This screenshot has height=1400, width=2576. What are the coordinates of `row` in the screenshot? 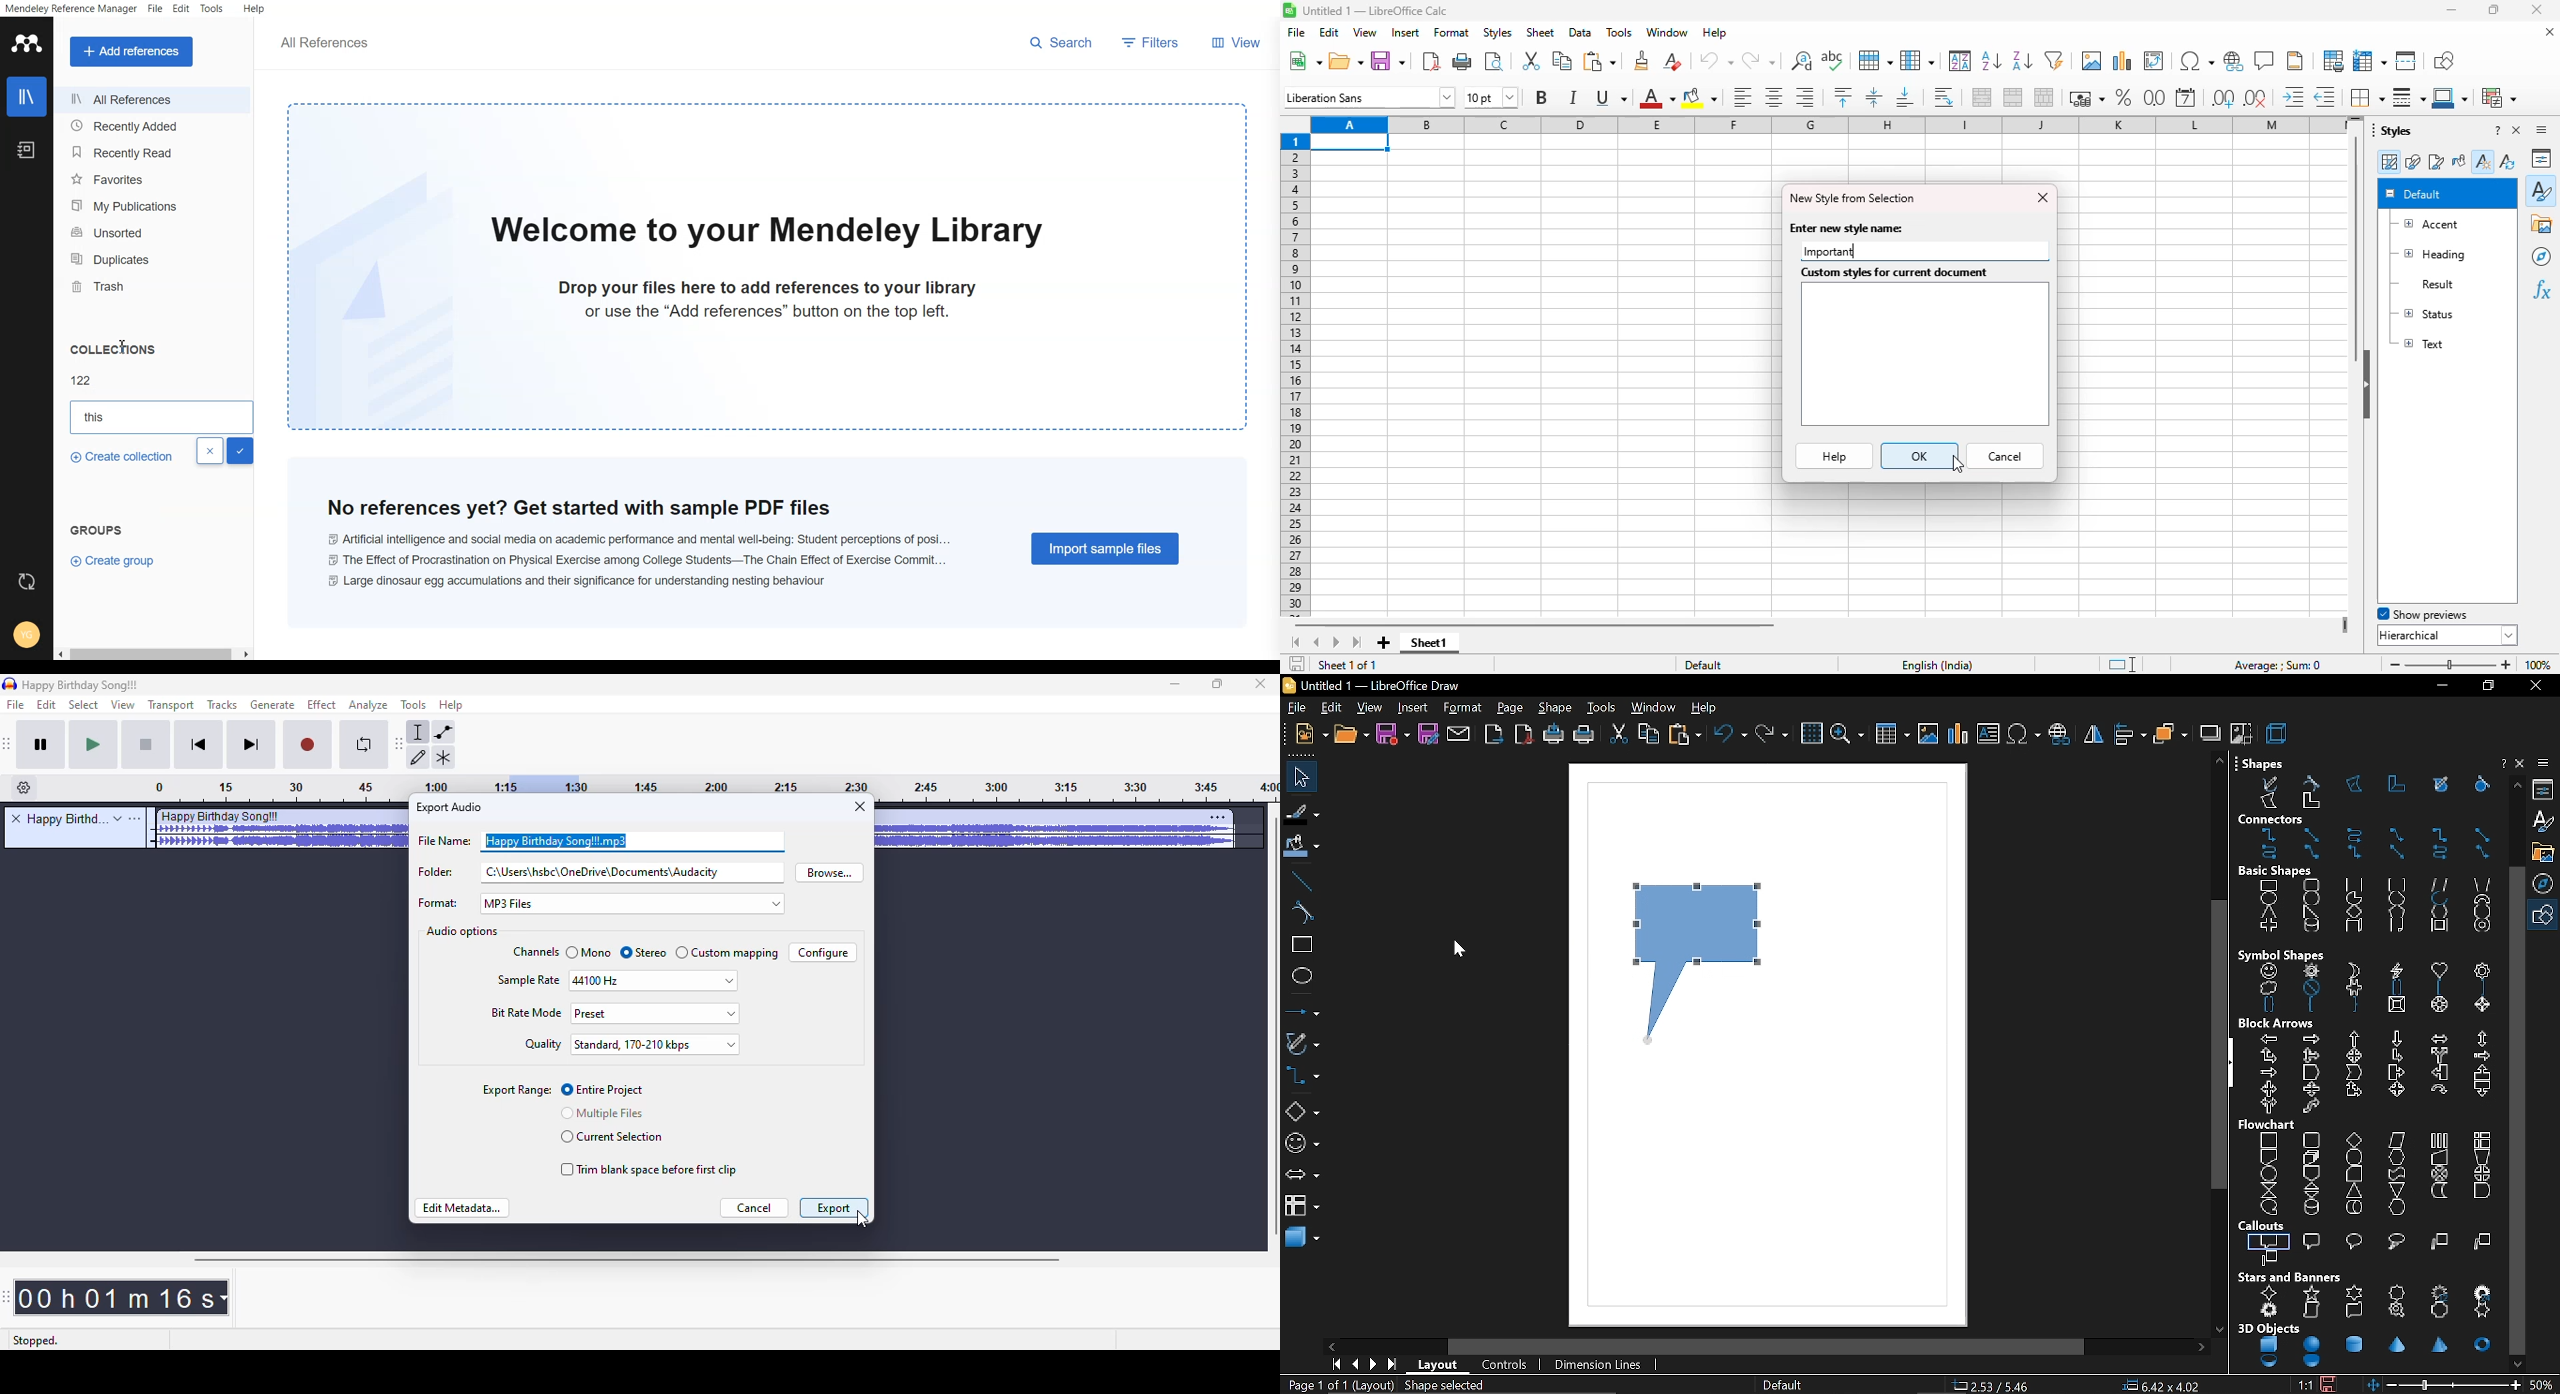 It's located at (1875, 60).